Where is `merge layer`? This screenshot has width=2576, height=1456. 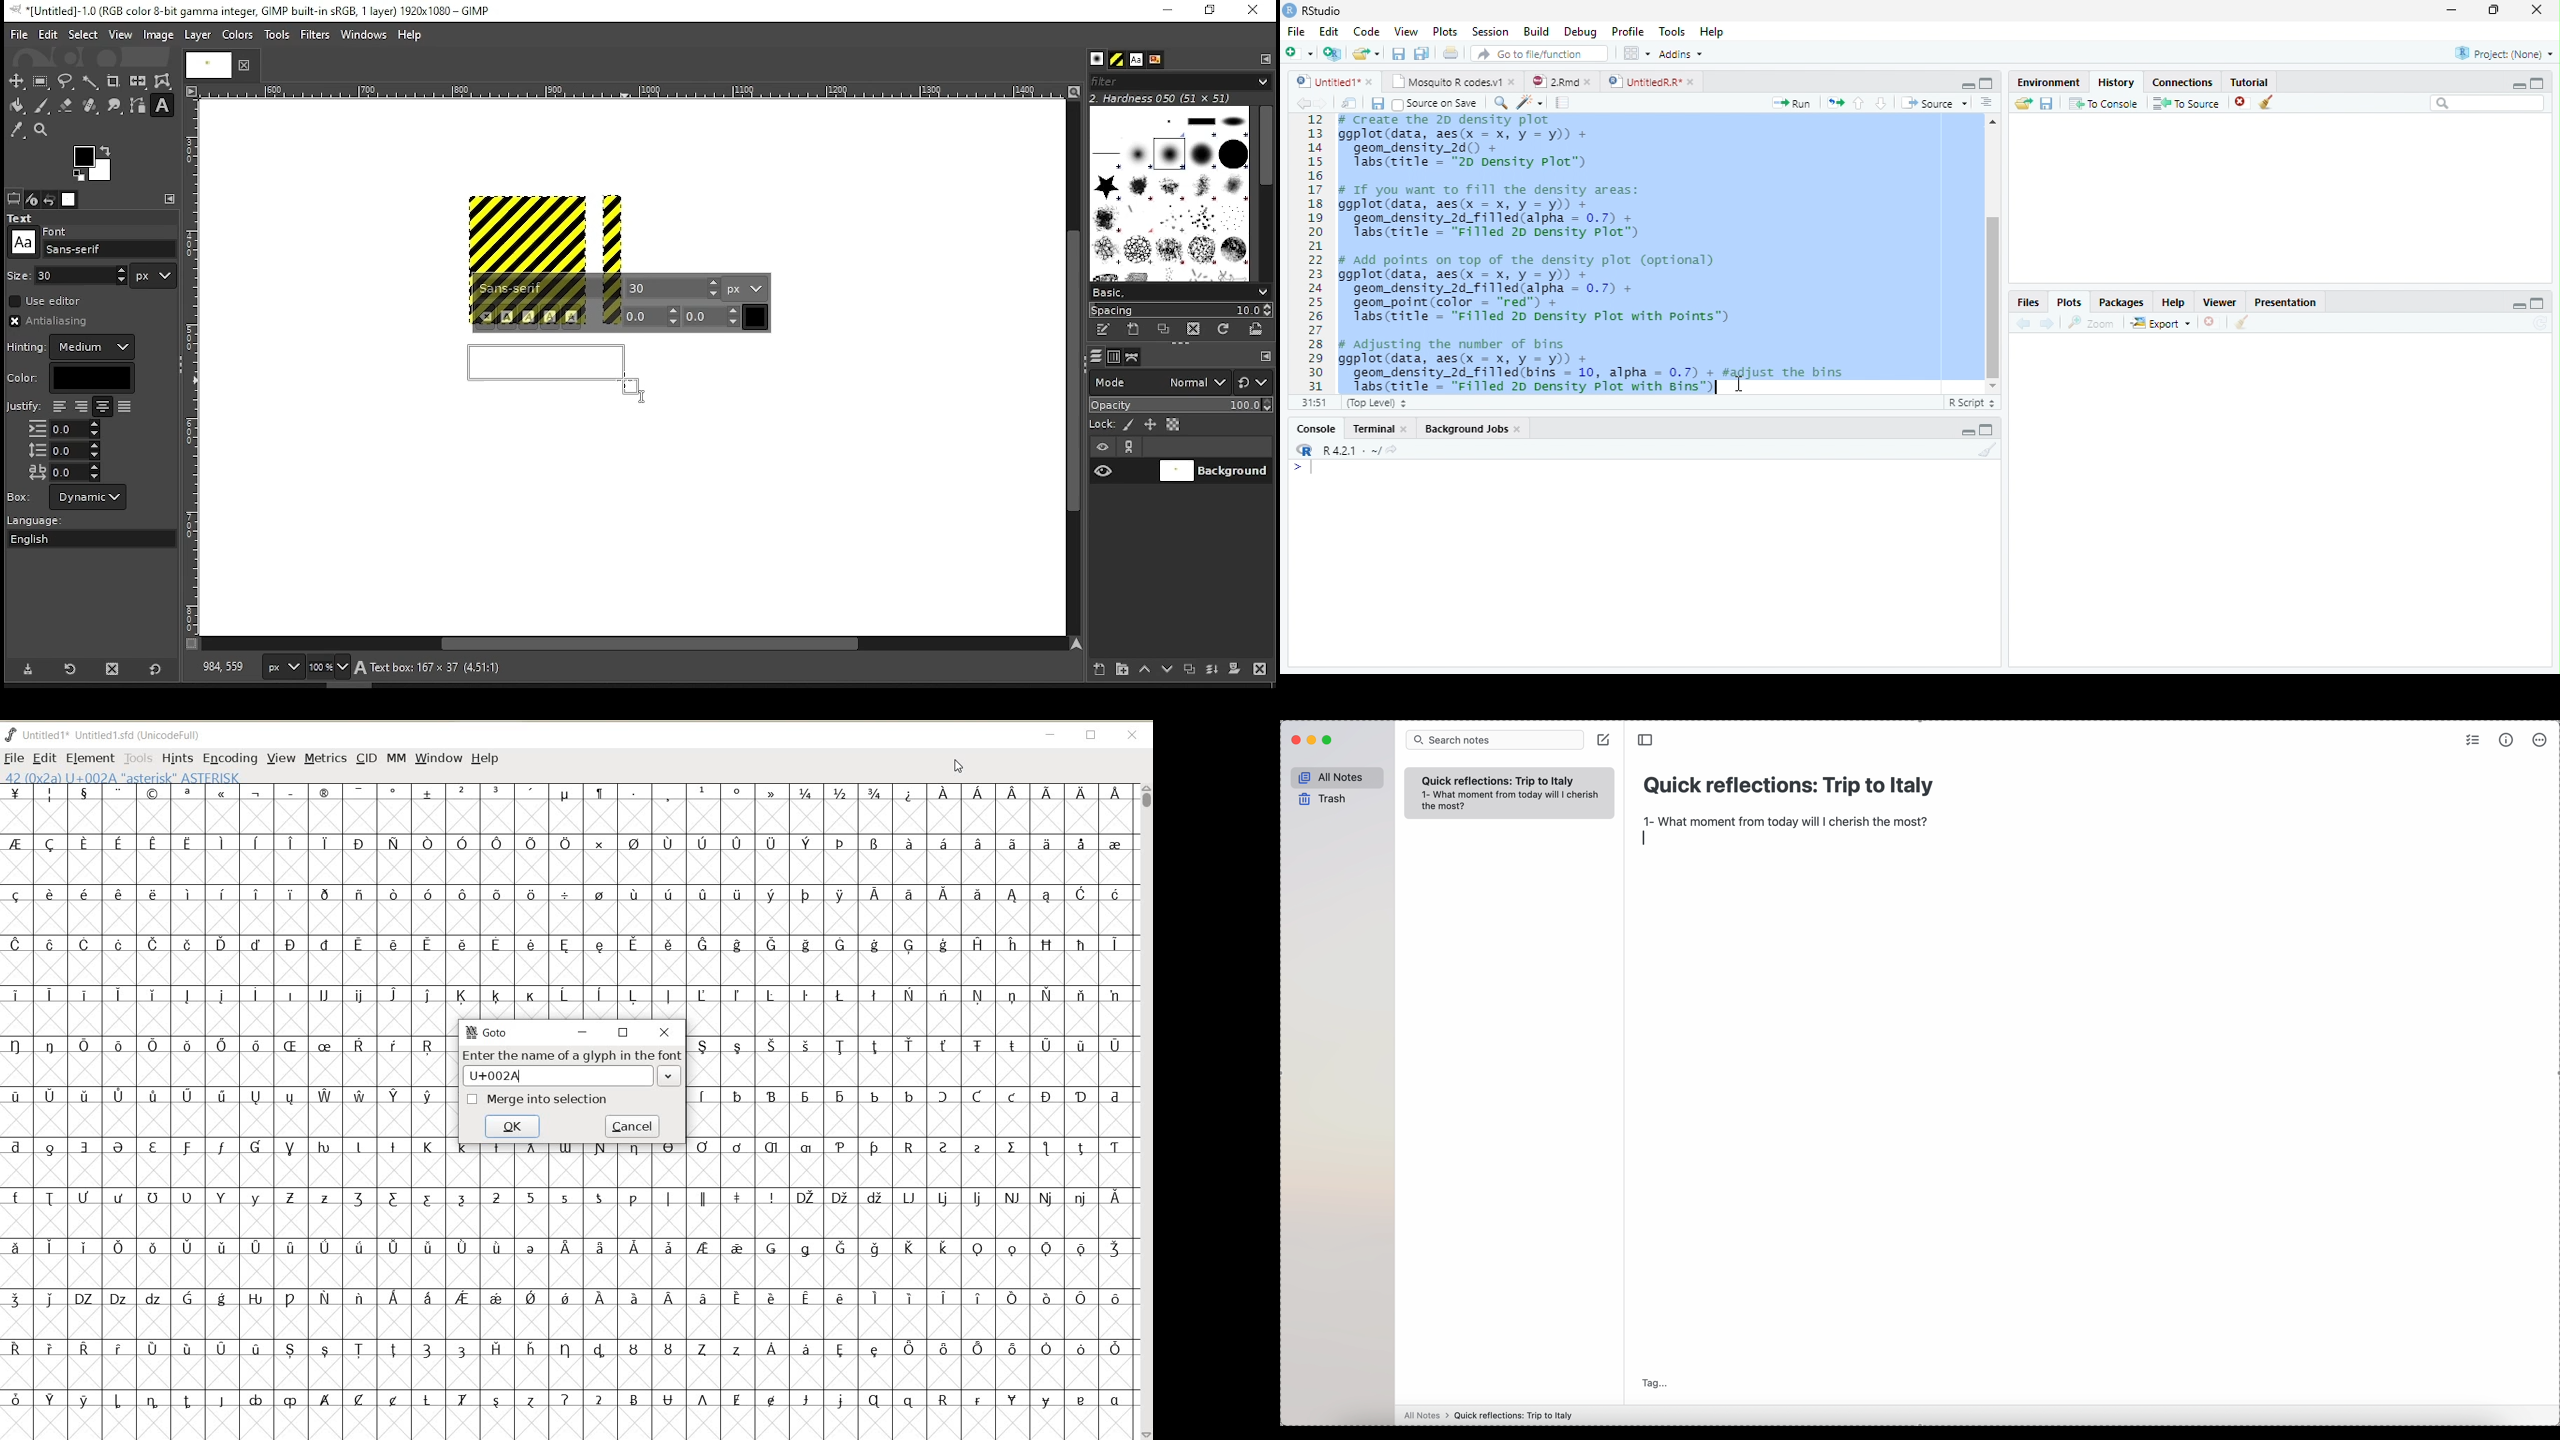 merge layer is located at coordinates (1212, 670).